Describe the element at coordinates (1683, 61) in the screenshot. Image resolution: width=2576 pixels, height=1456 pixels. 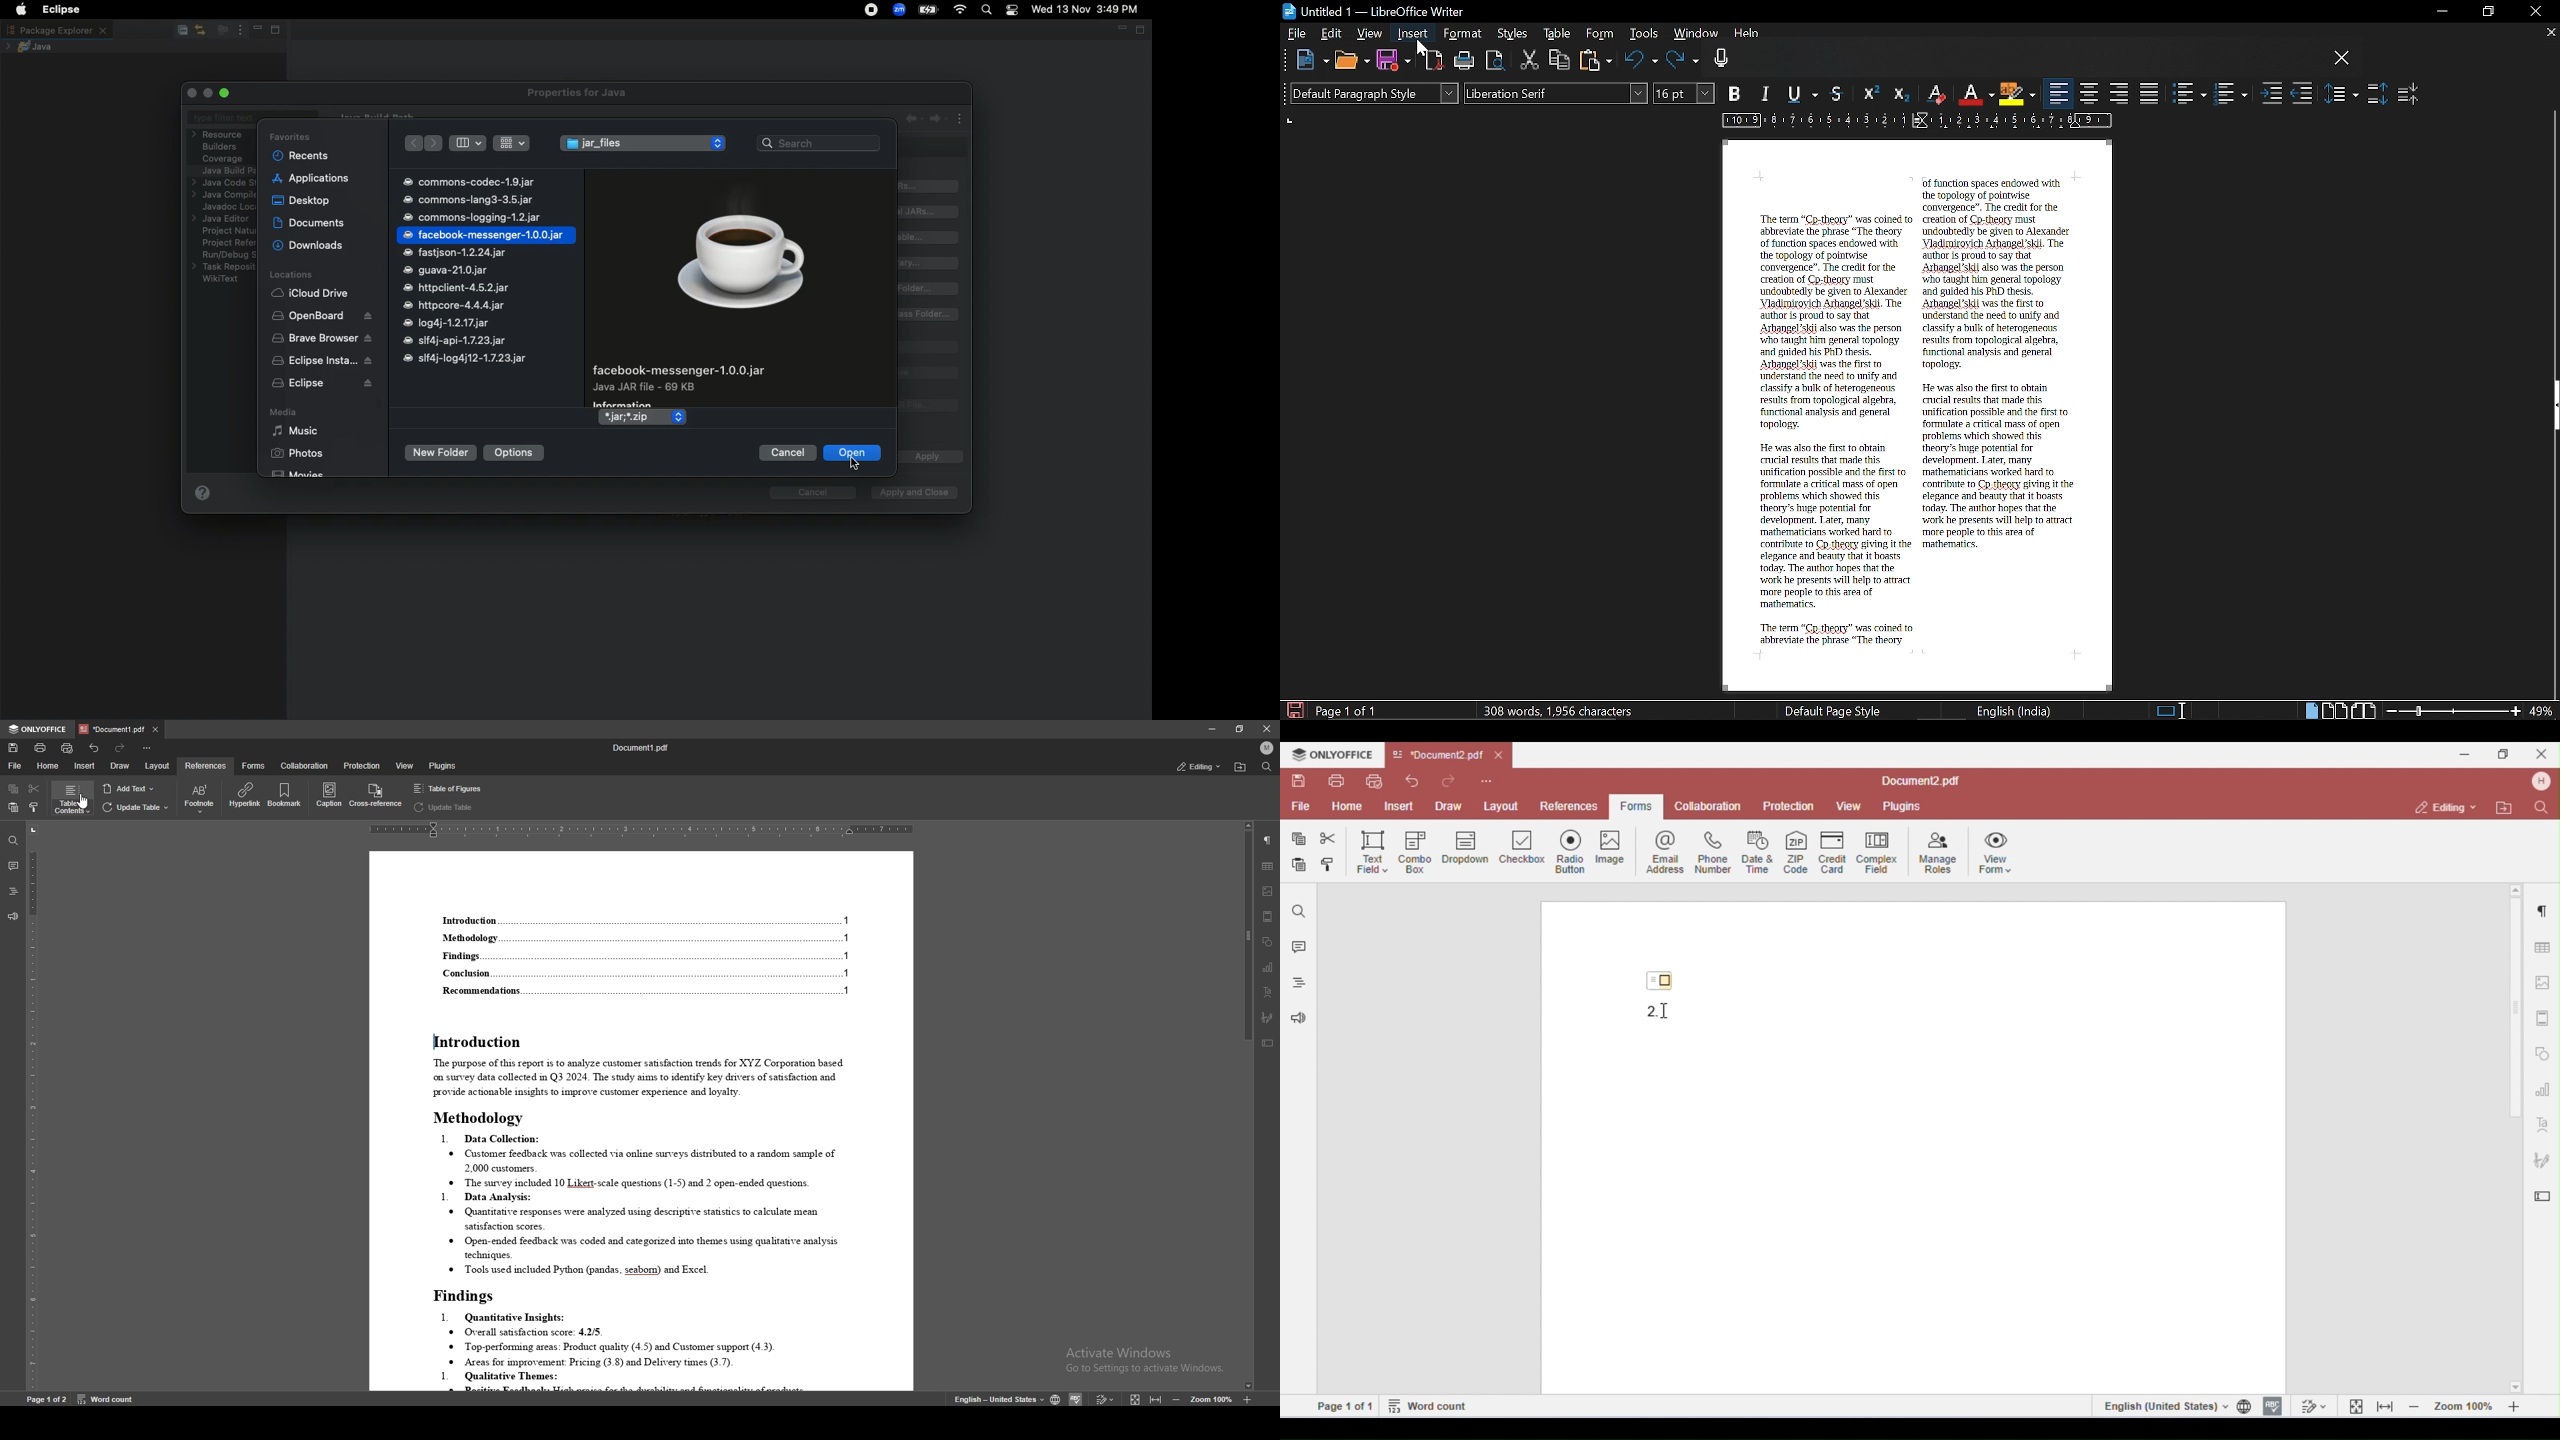
I see `Redo` at that location.